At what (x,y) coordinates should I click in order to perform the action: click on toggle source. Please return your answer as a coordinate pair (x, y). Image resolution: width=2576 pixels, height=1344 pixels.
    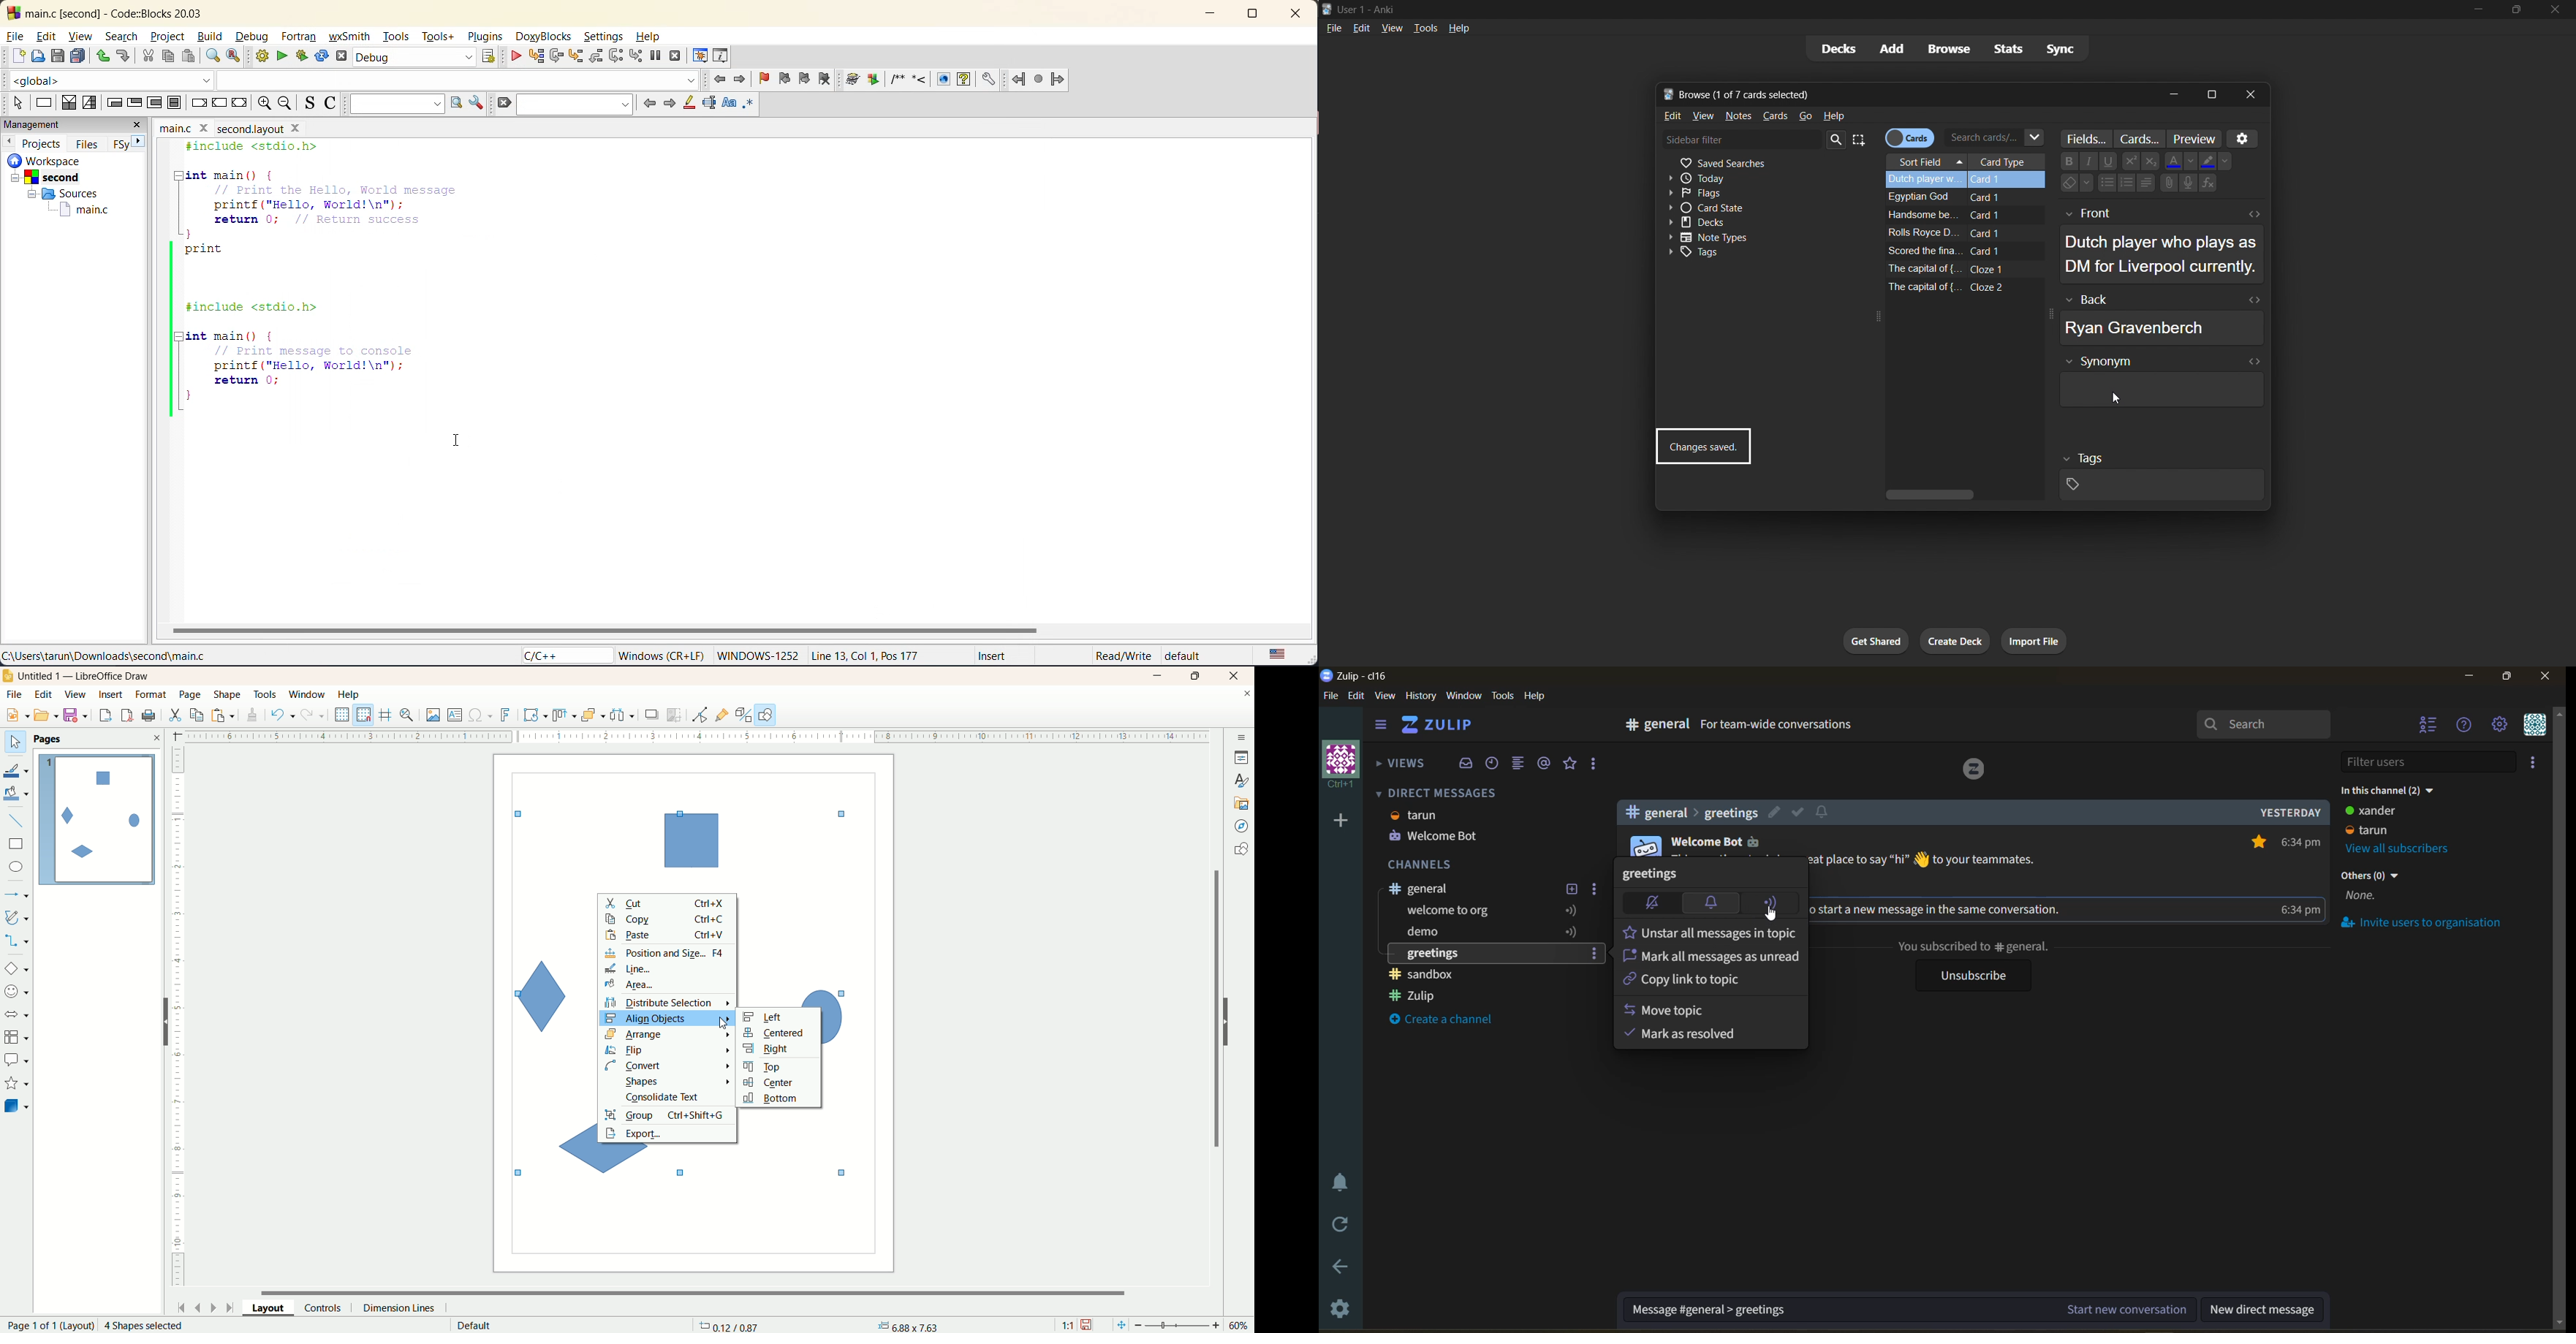
    Looking at the image, I should click on (311, 104).